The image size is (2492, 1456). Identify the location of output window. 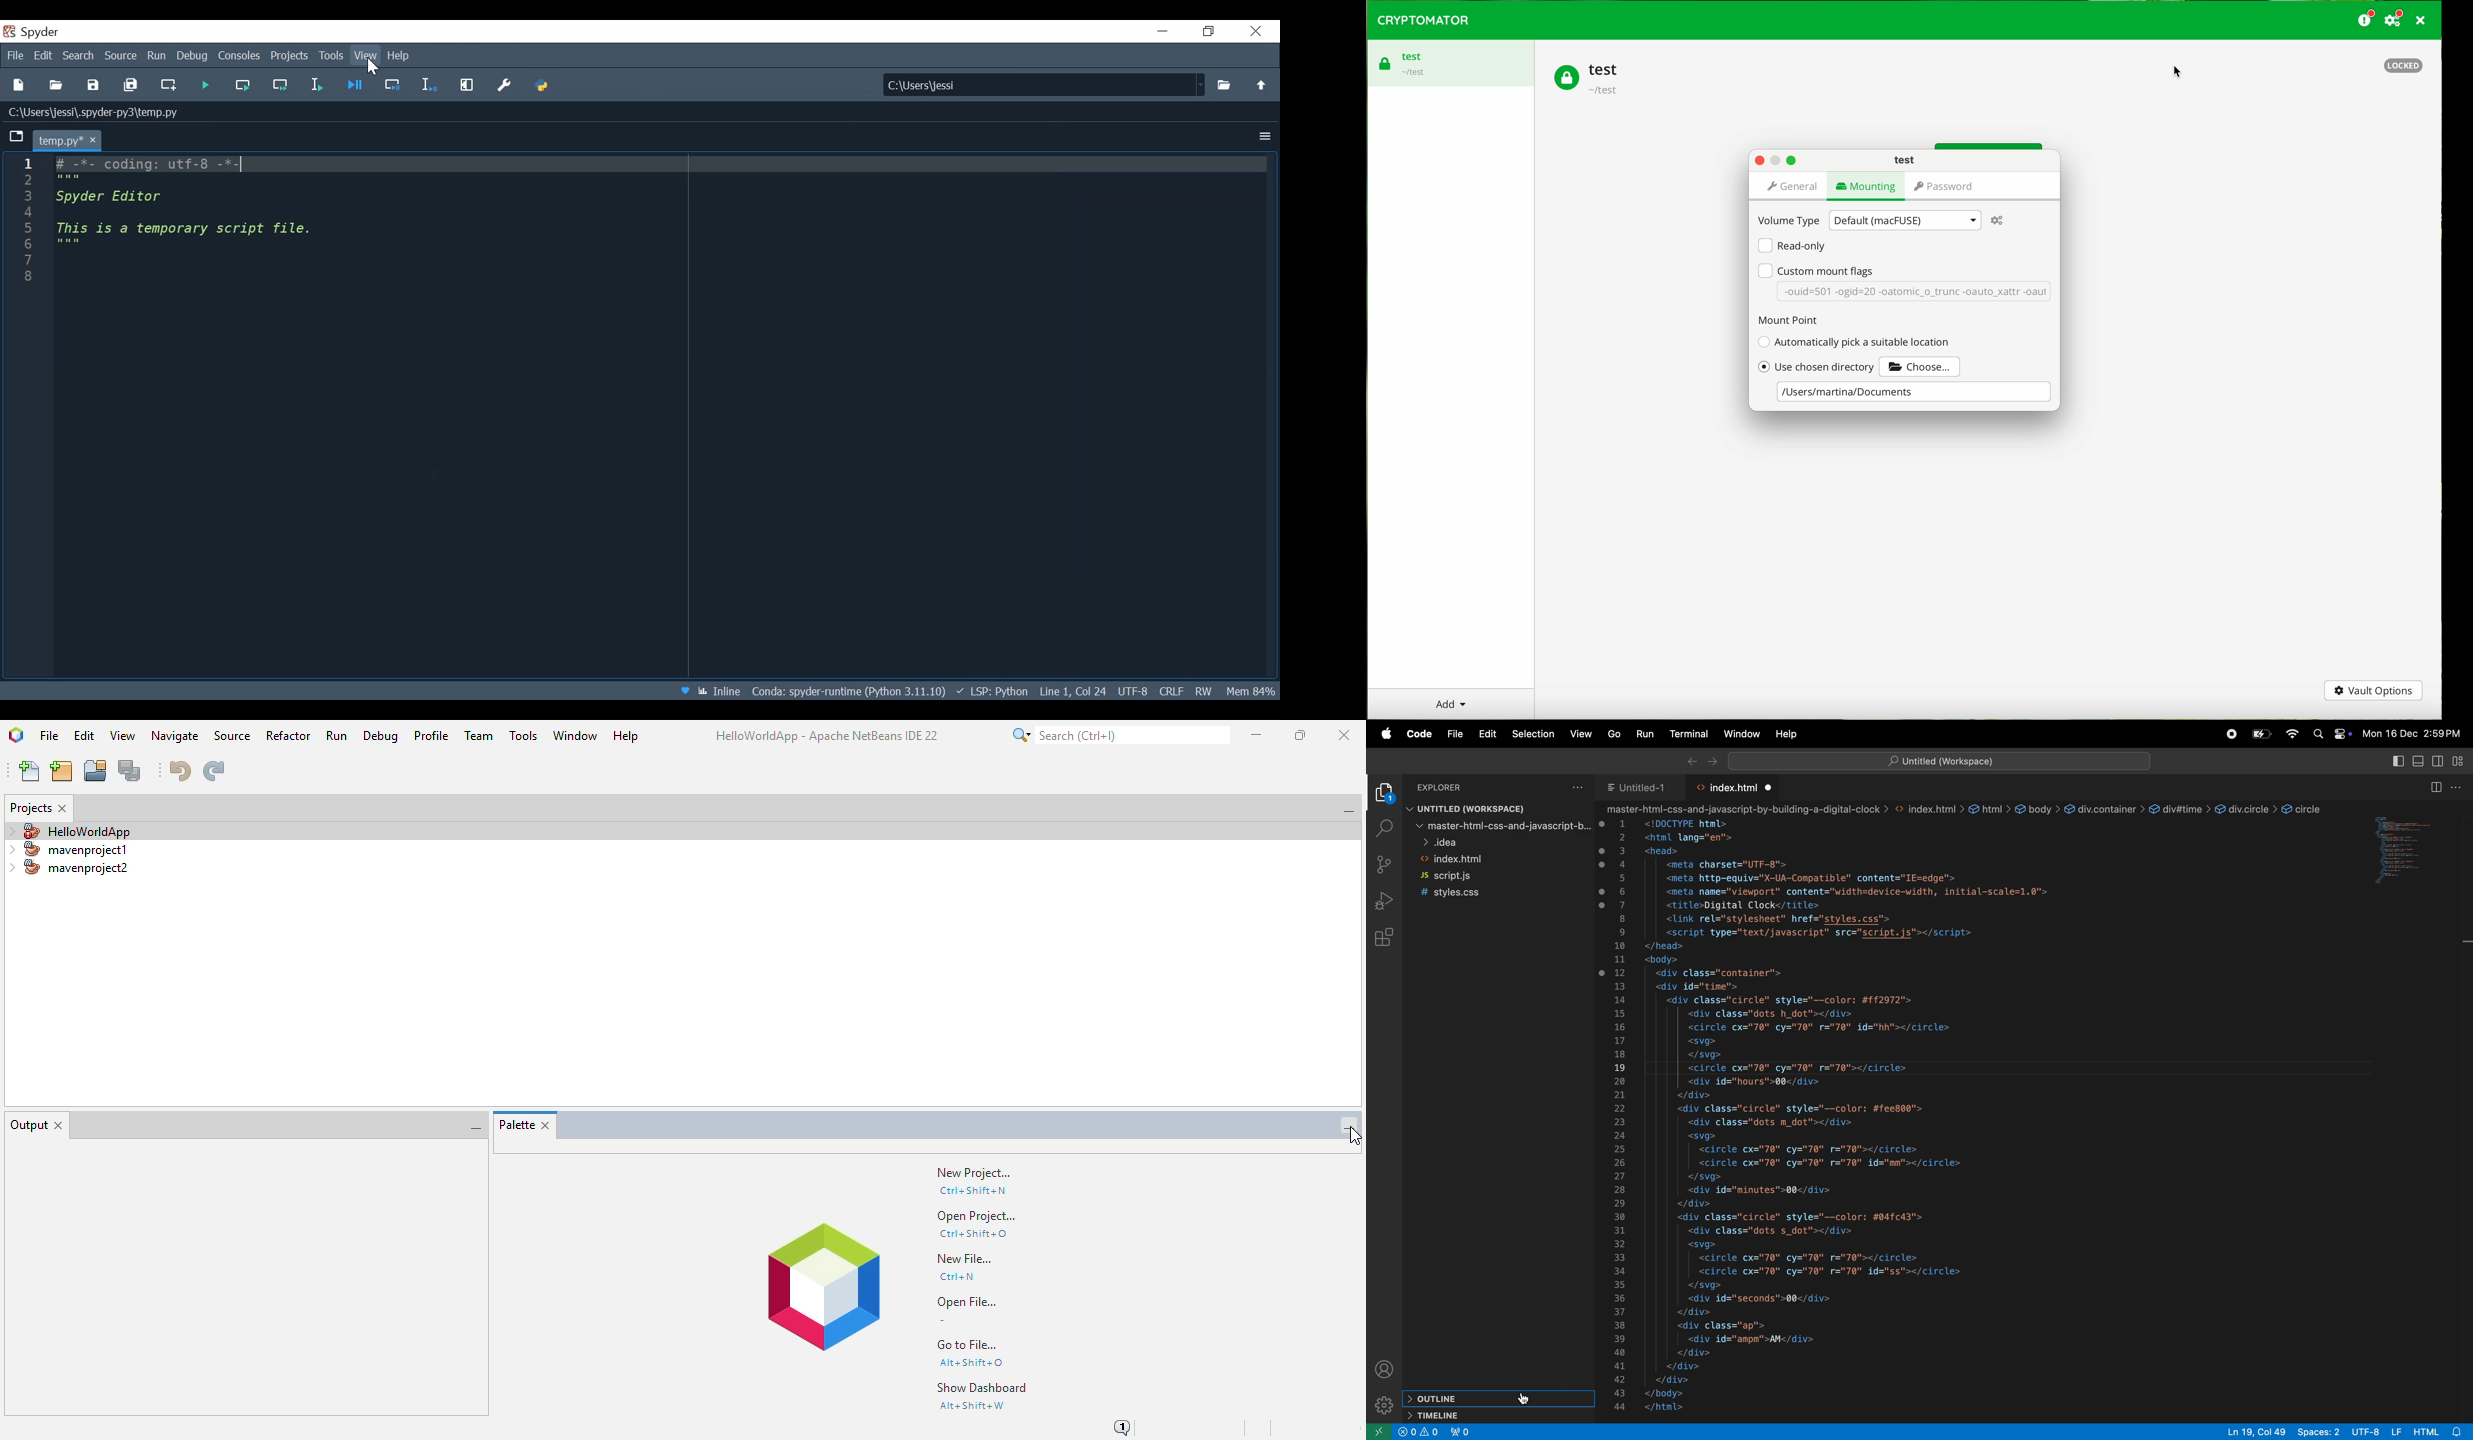
(242, 1277).